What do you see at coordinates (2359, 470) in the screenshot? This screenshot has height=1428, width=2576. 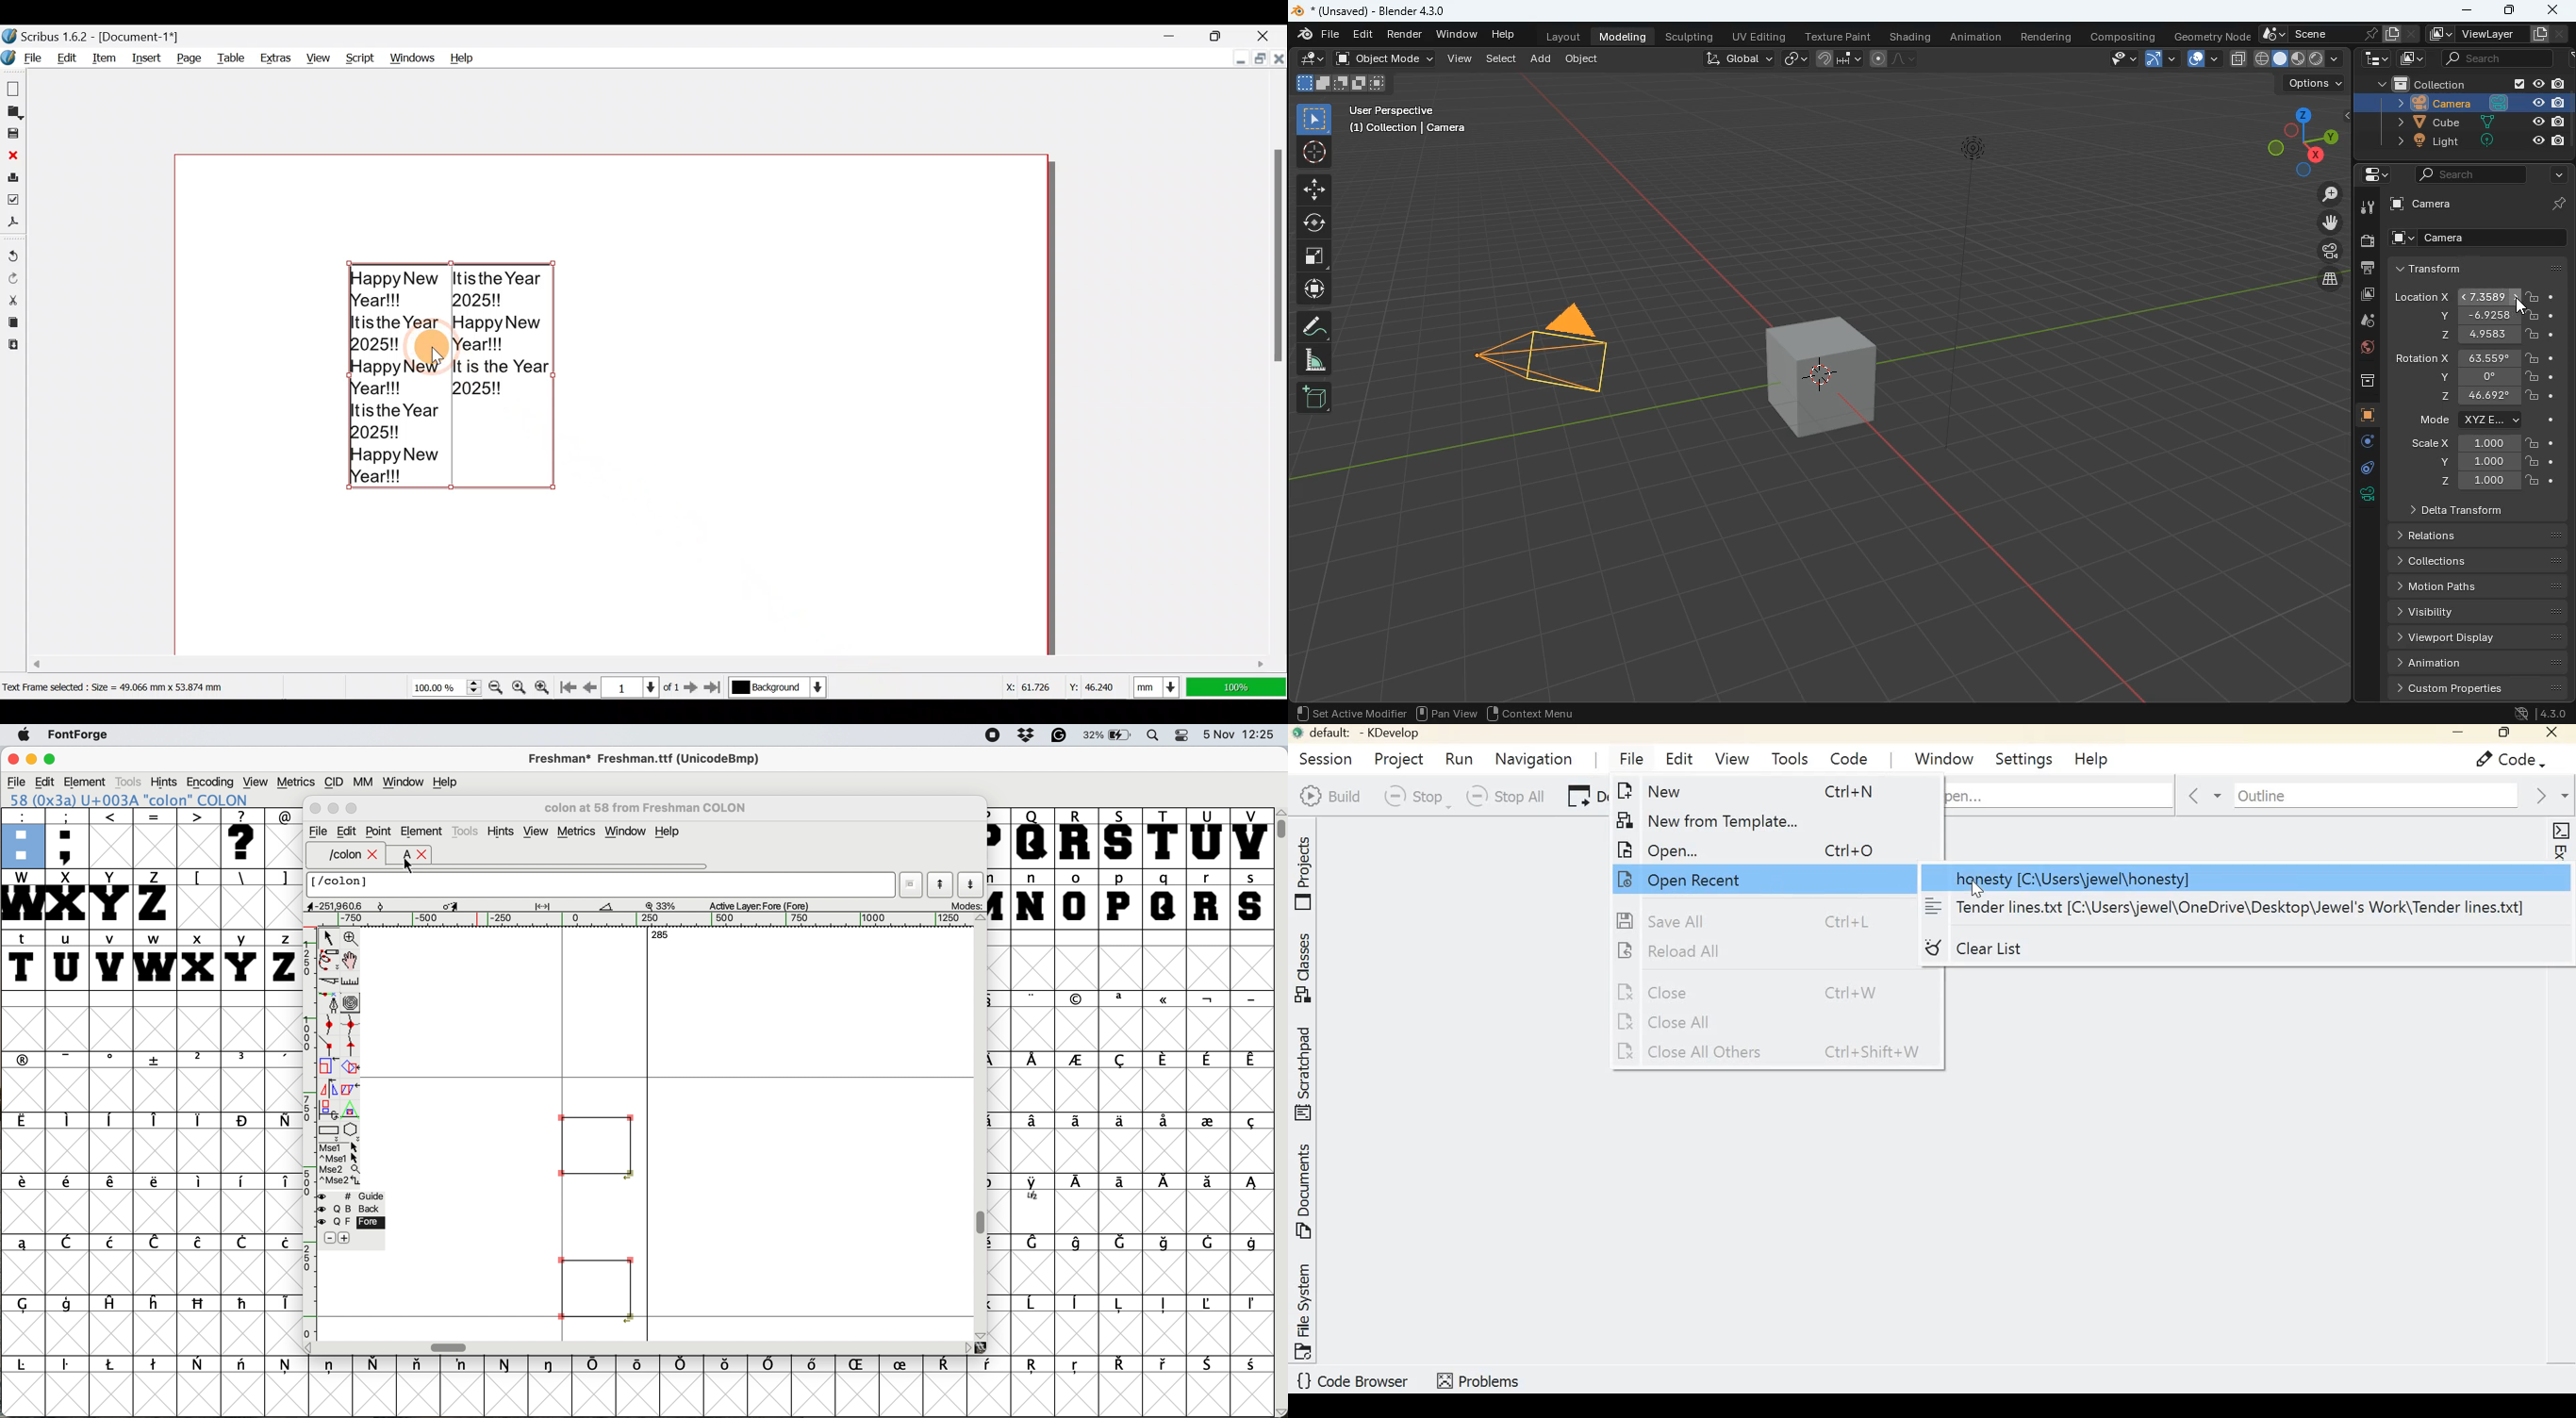 I see `edge` at bounding box center [2359, 470].